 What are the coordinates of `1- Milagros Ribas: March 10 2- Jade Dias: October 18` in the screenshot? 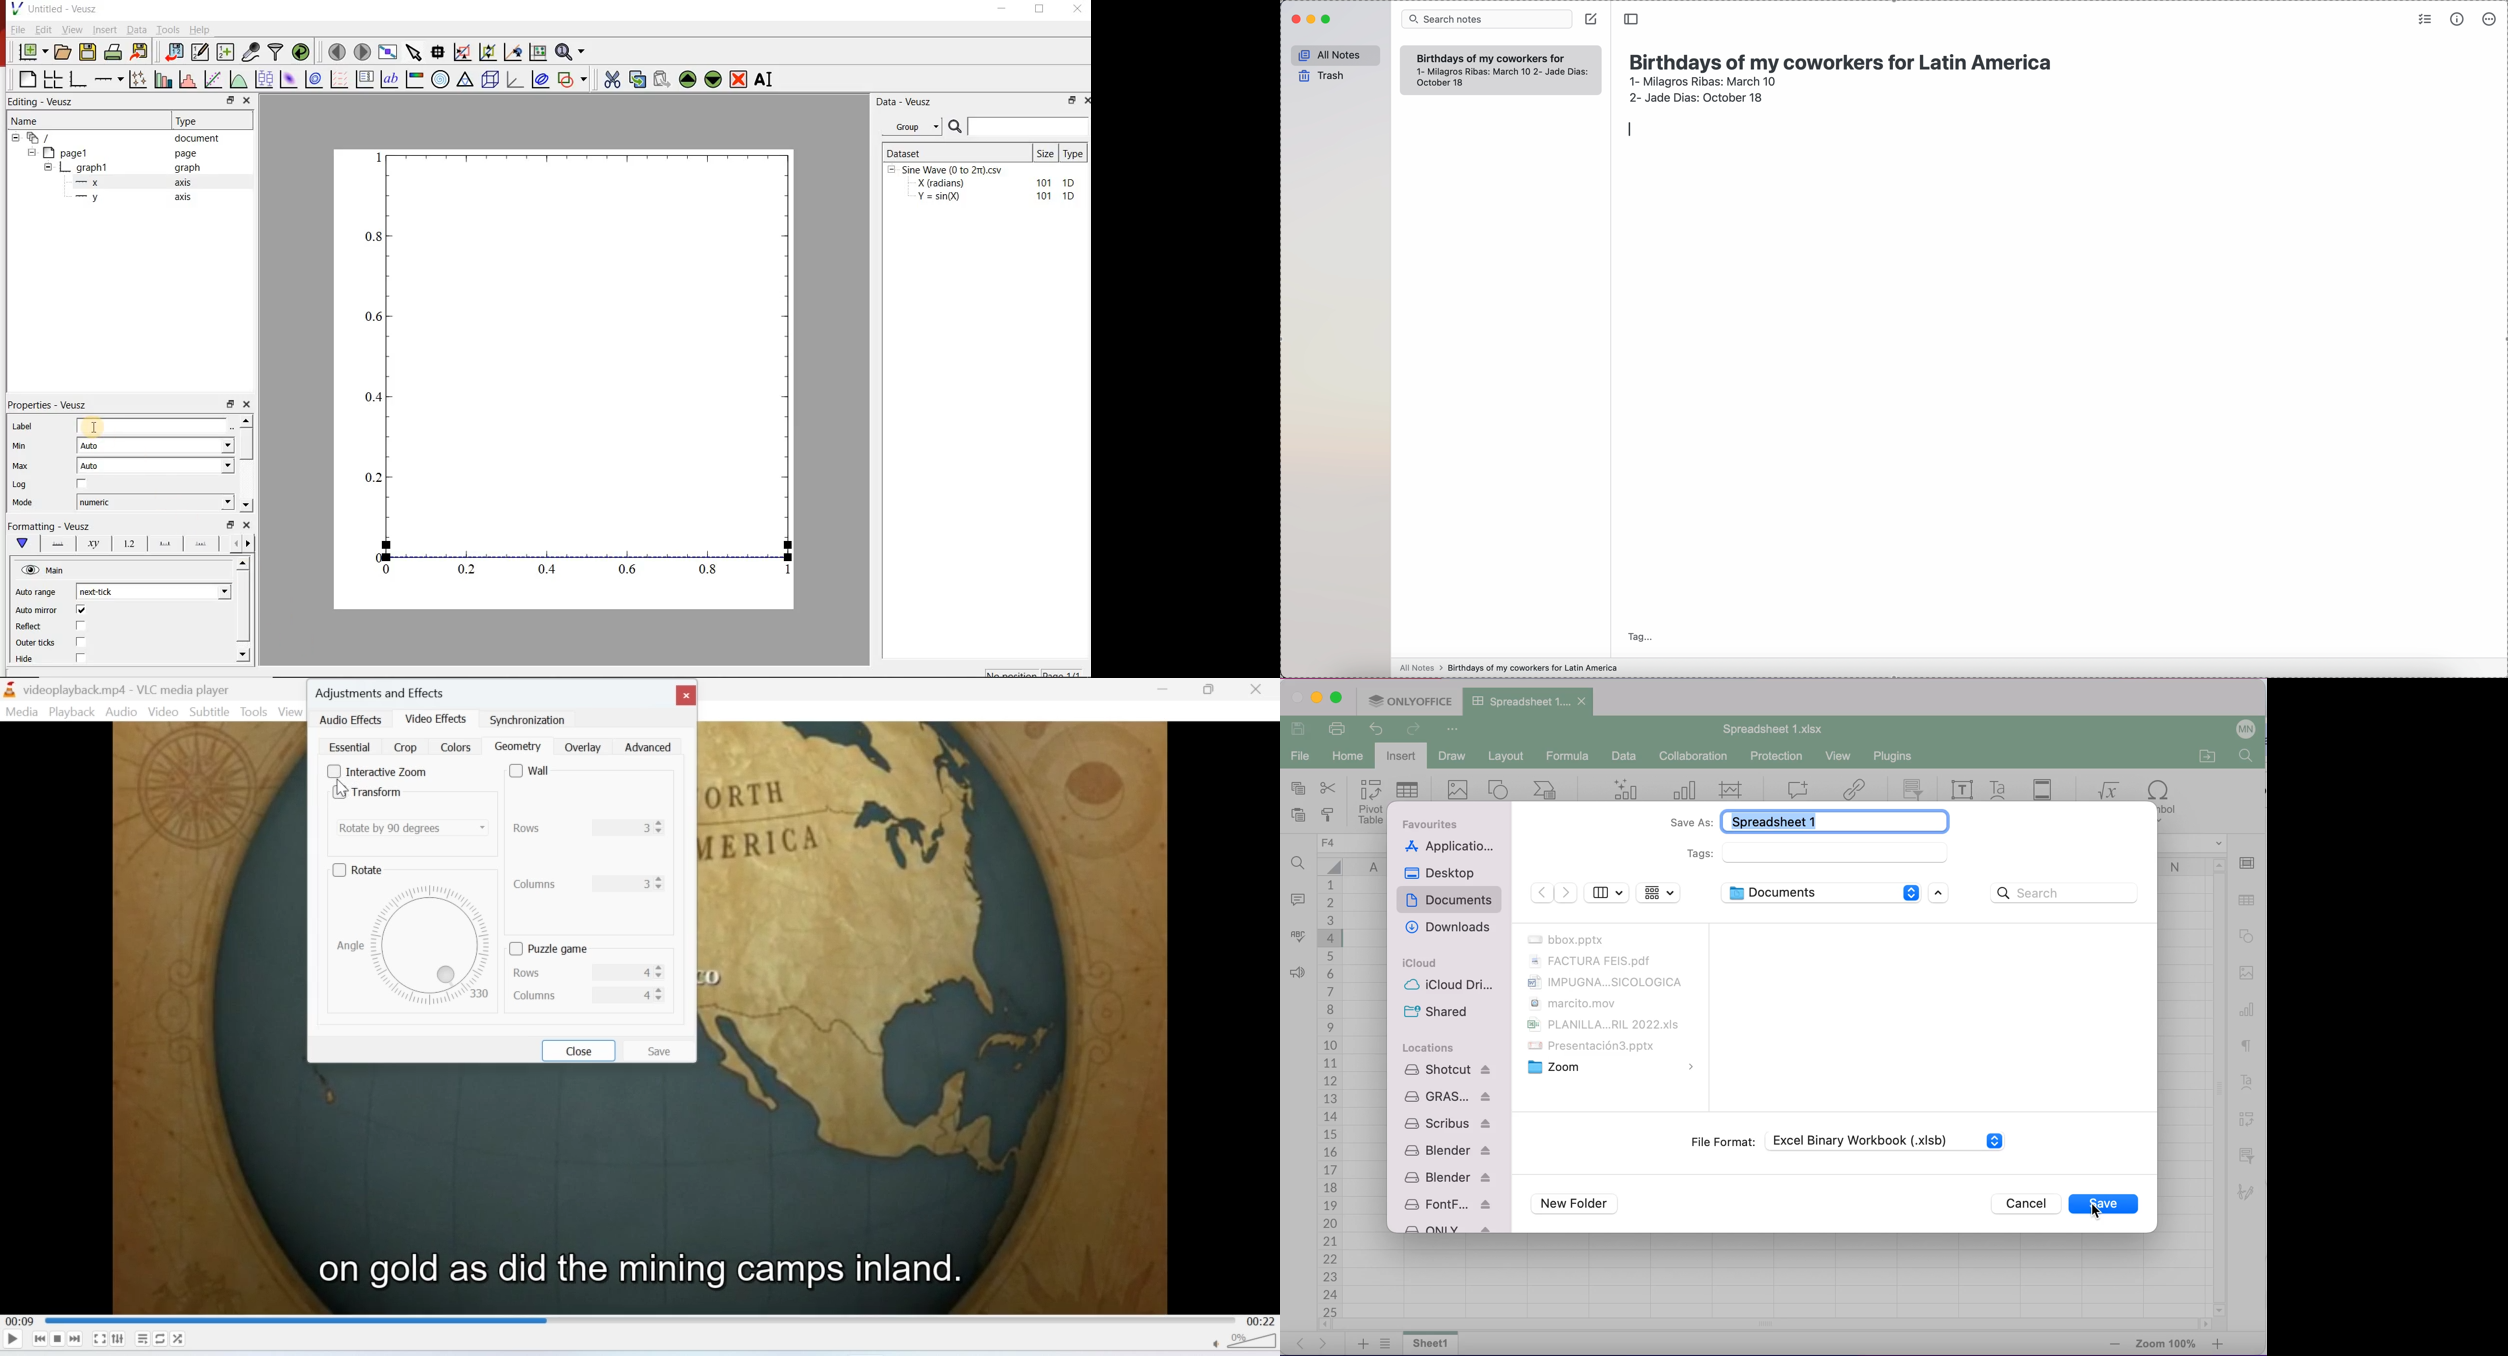 It's located at (1502, 79).